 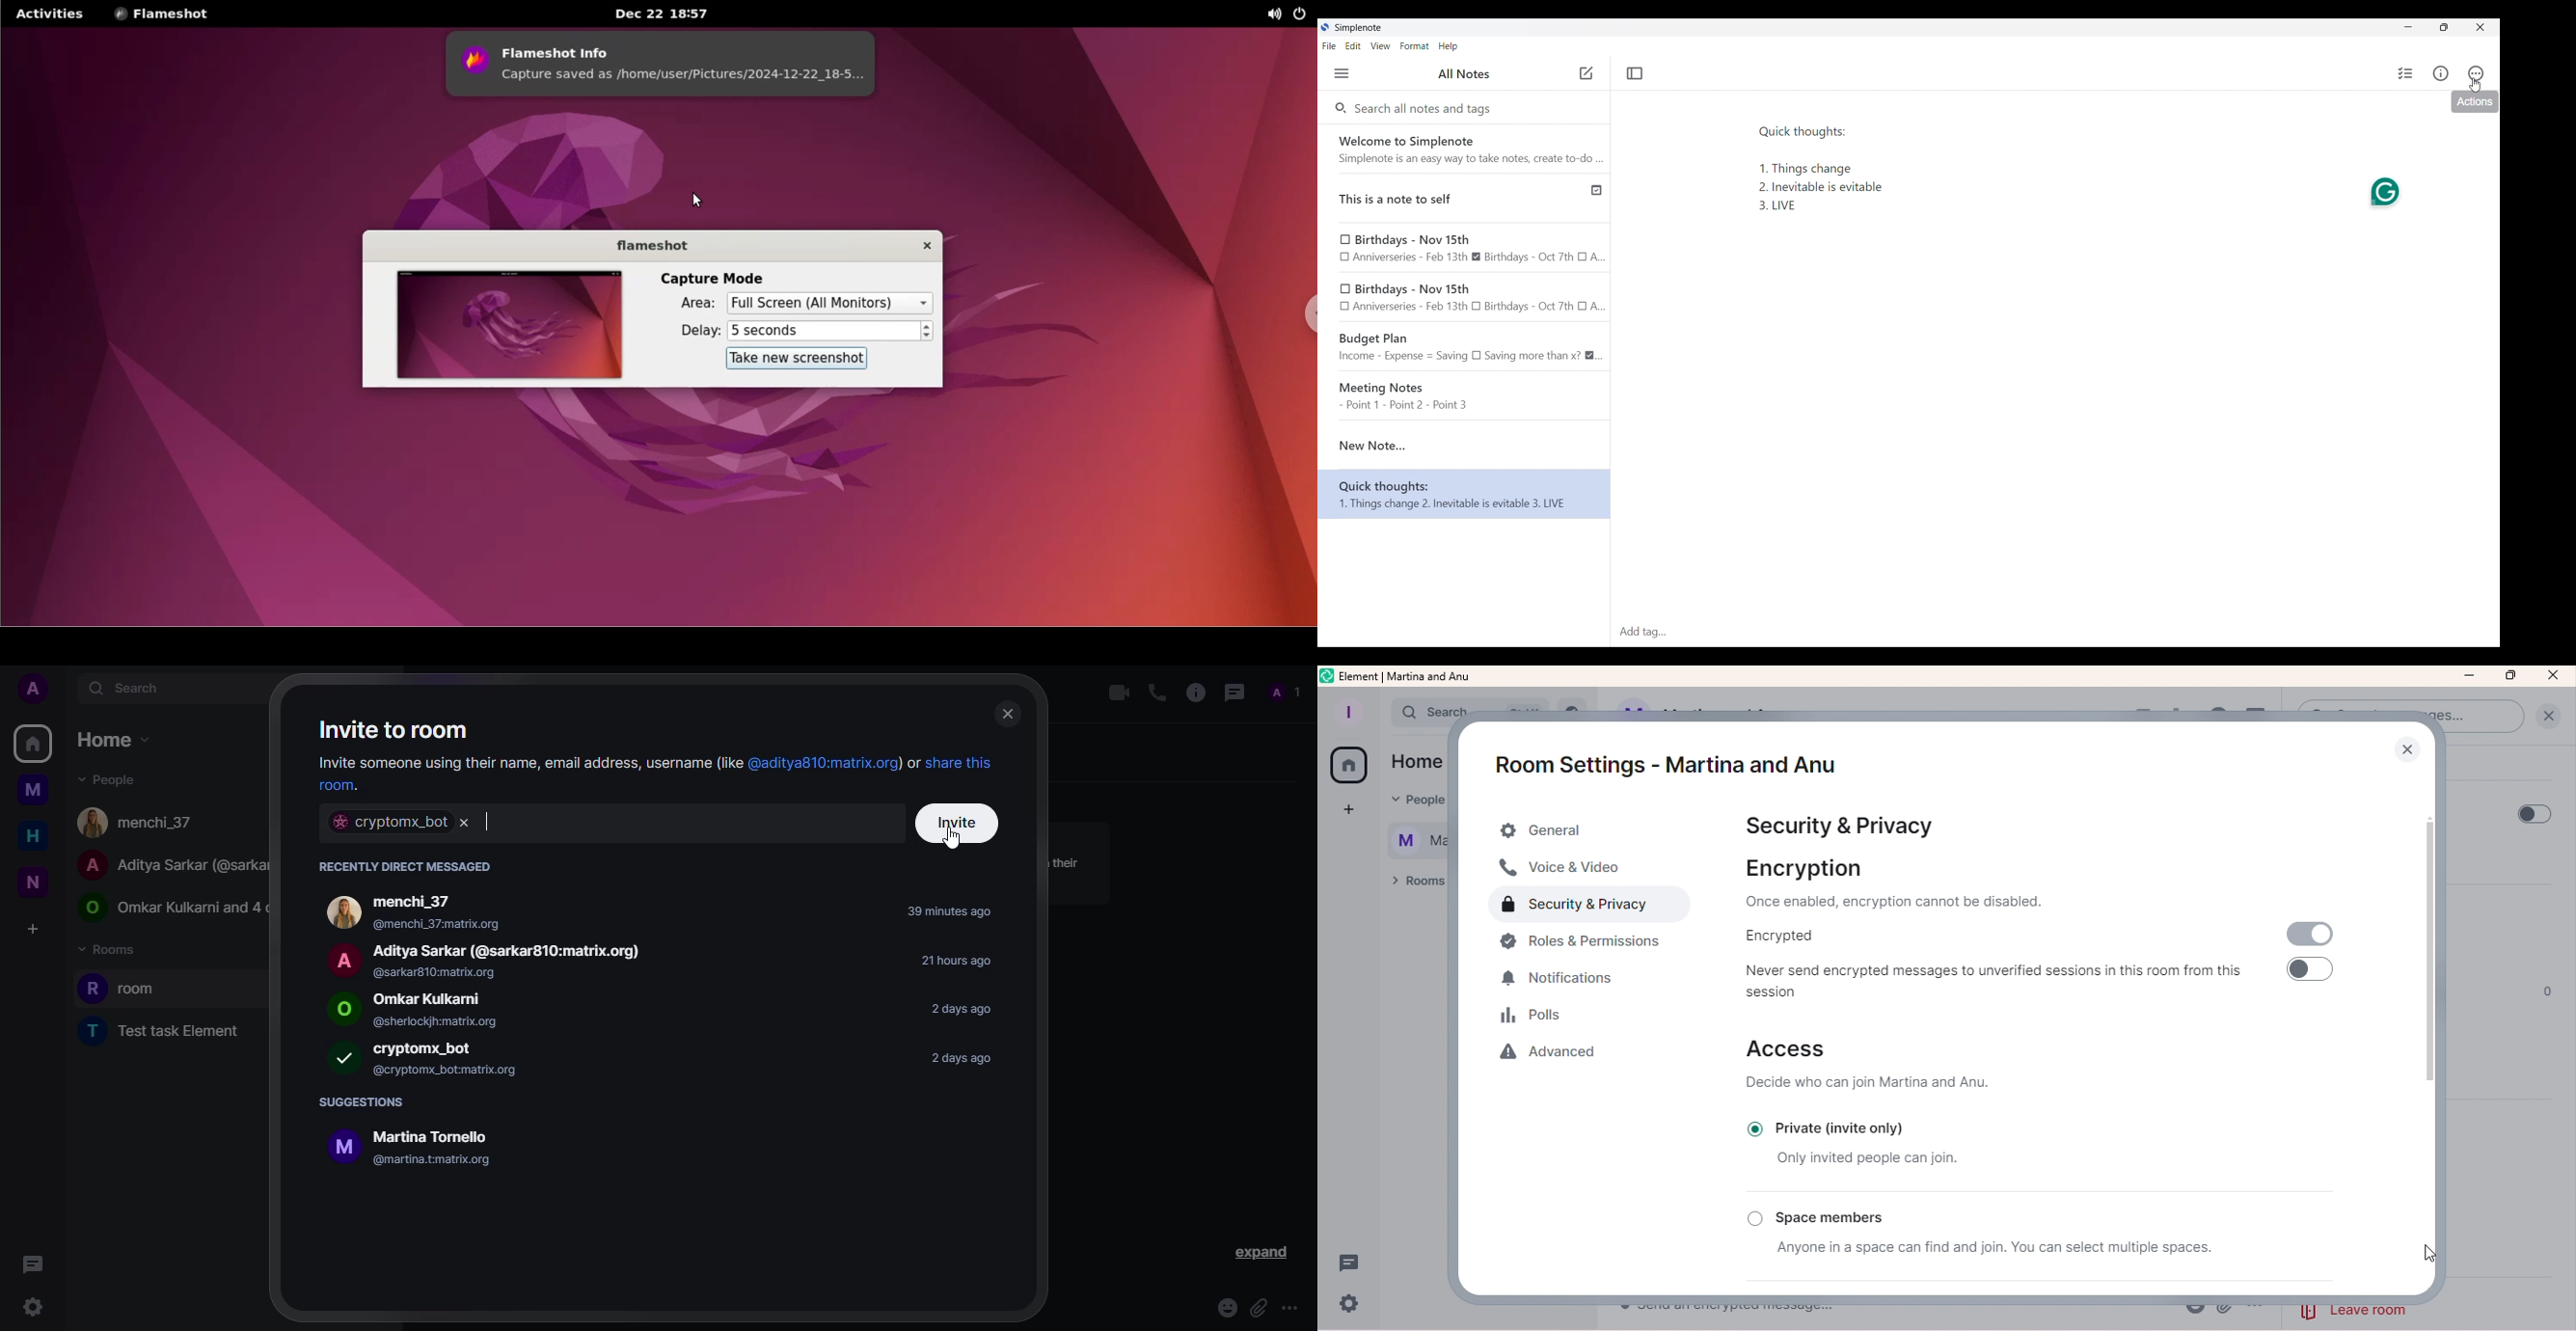 I want to click on Toggle, so click(x=2309, y=974).